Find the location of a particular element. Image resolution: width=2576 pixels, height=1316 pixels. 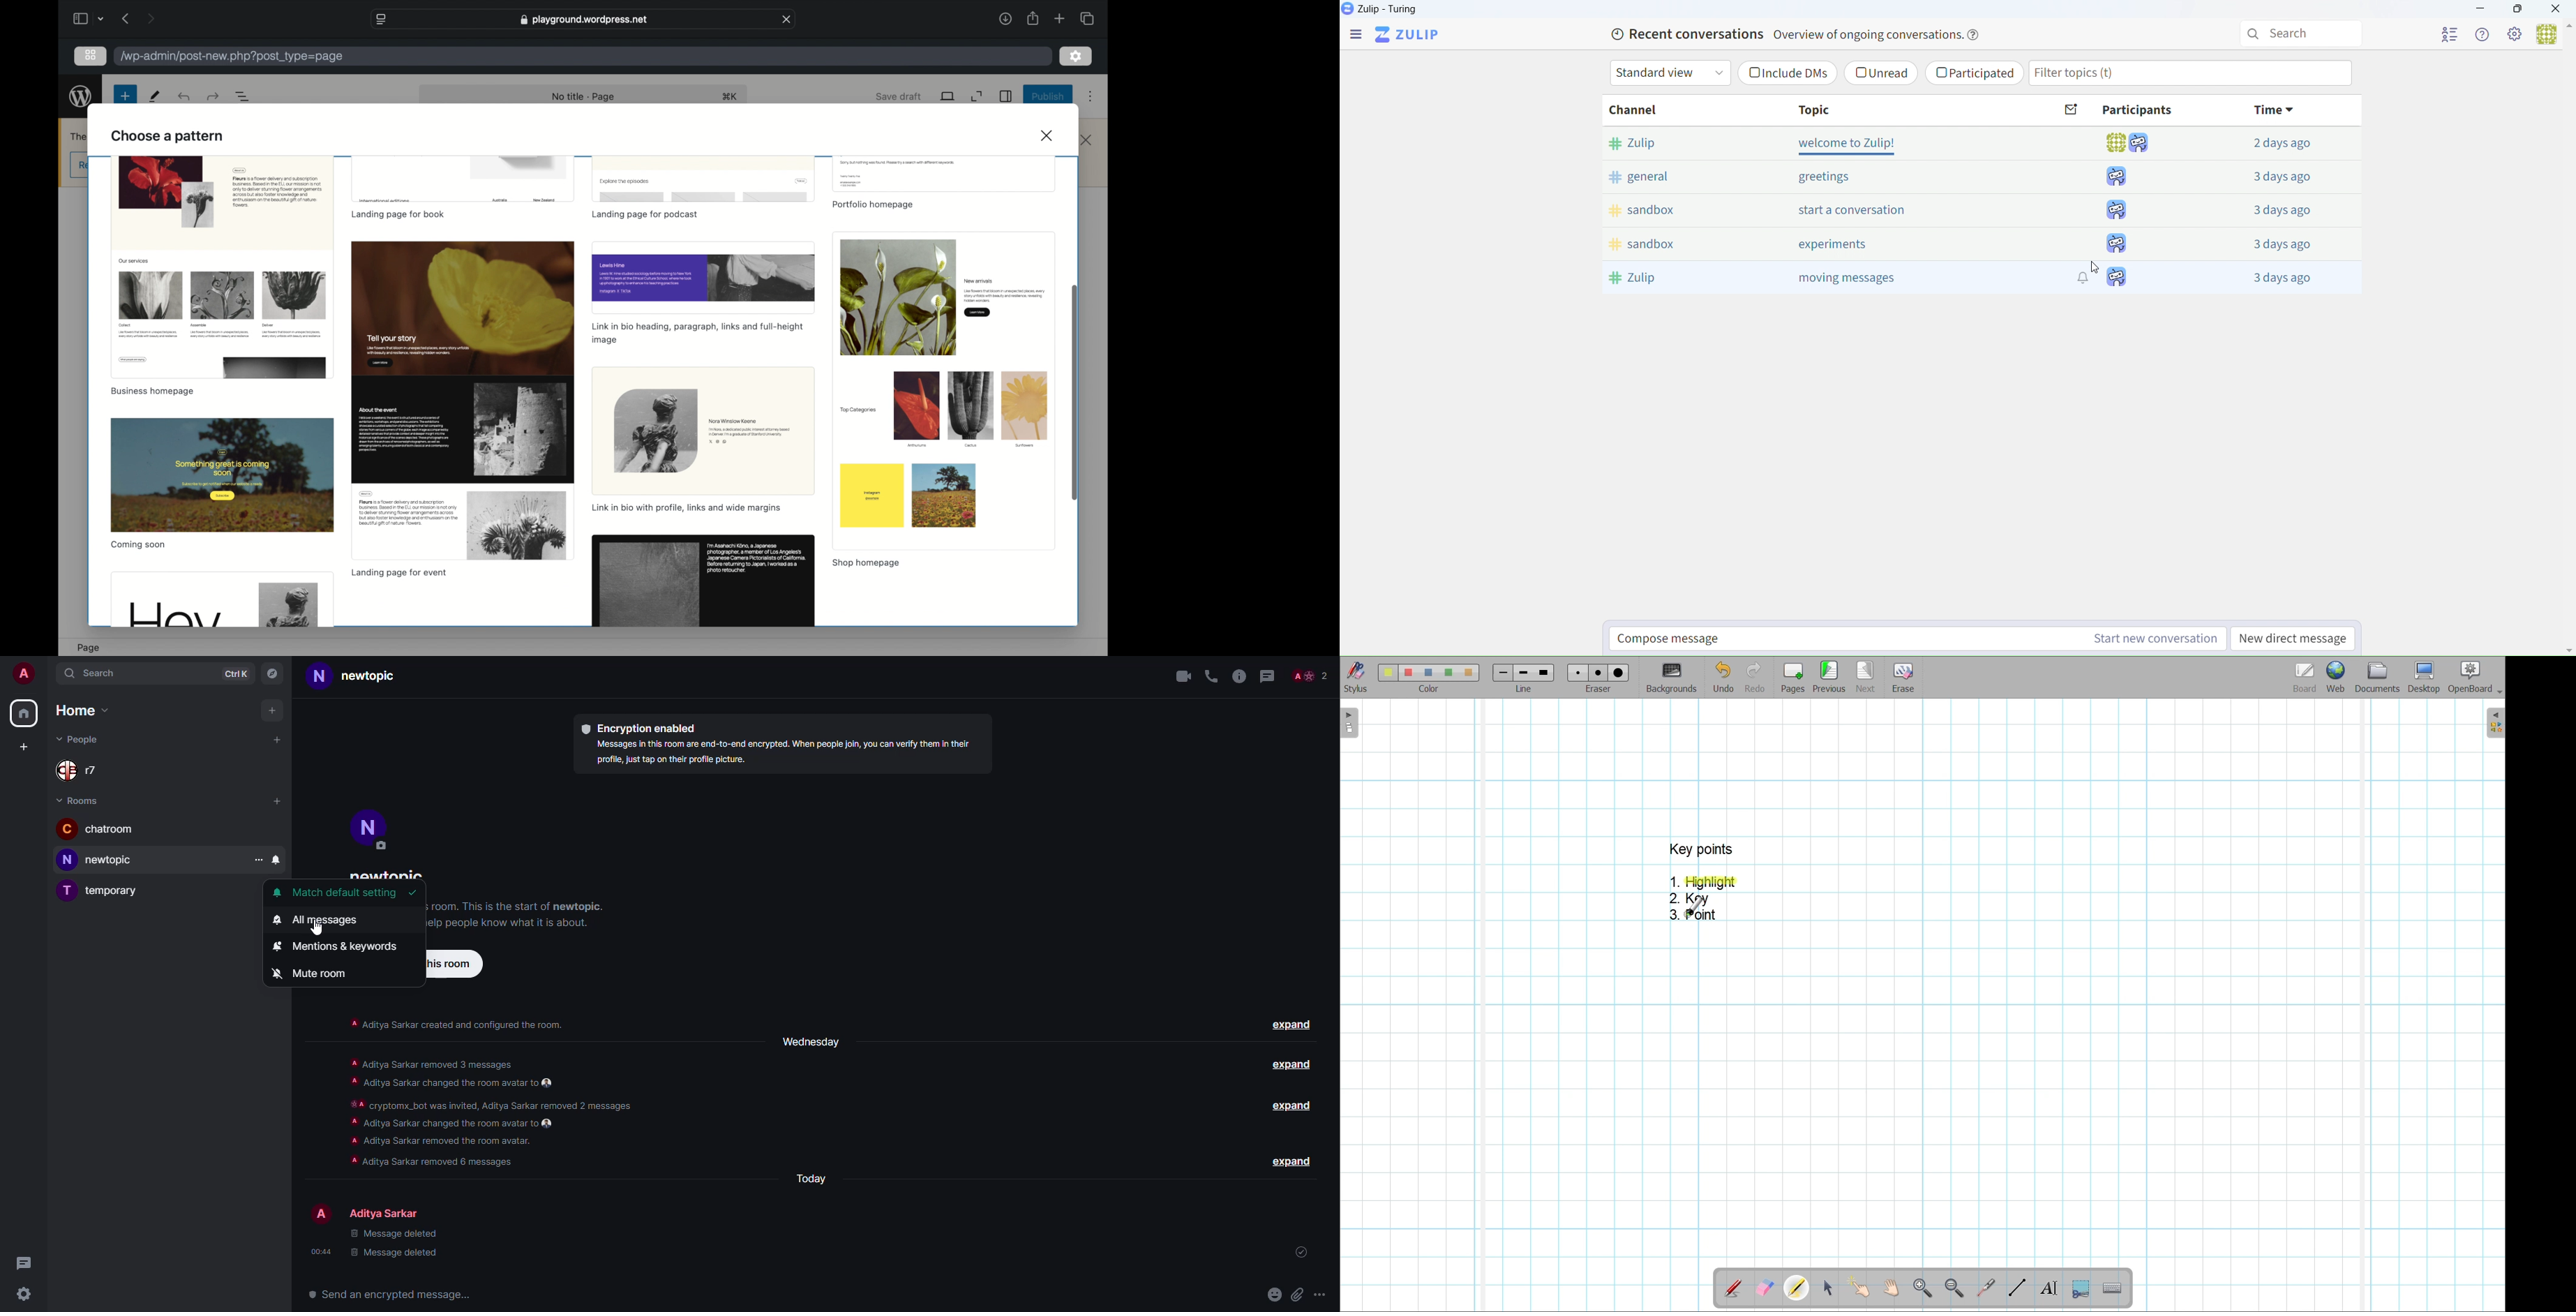

emoji is located at coordinates (1274, 1293).